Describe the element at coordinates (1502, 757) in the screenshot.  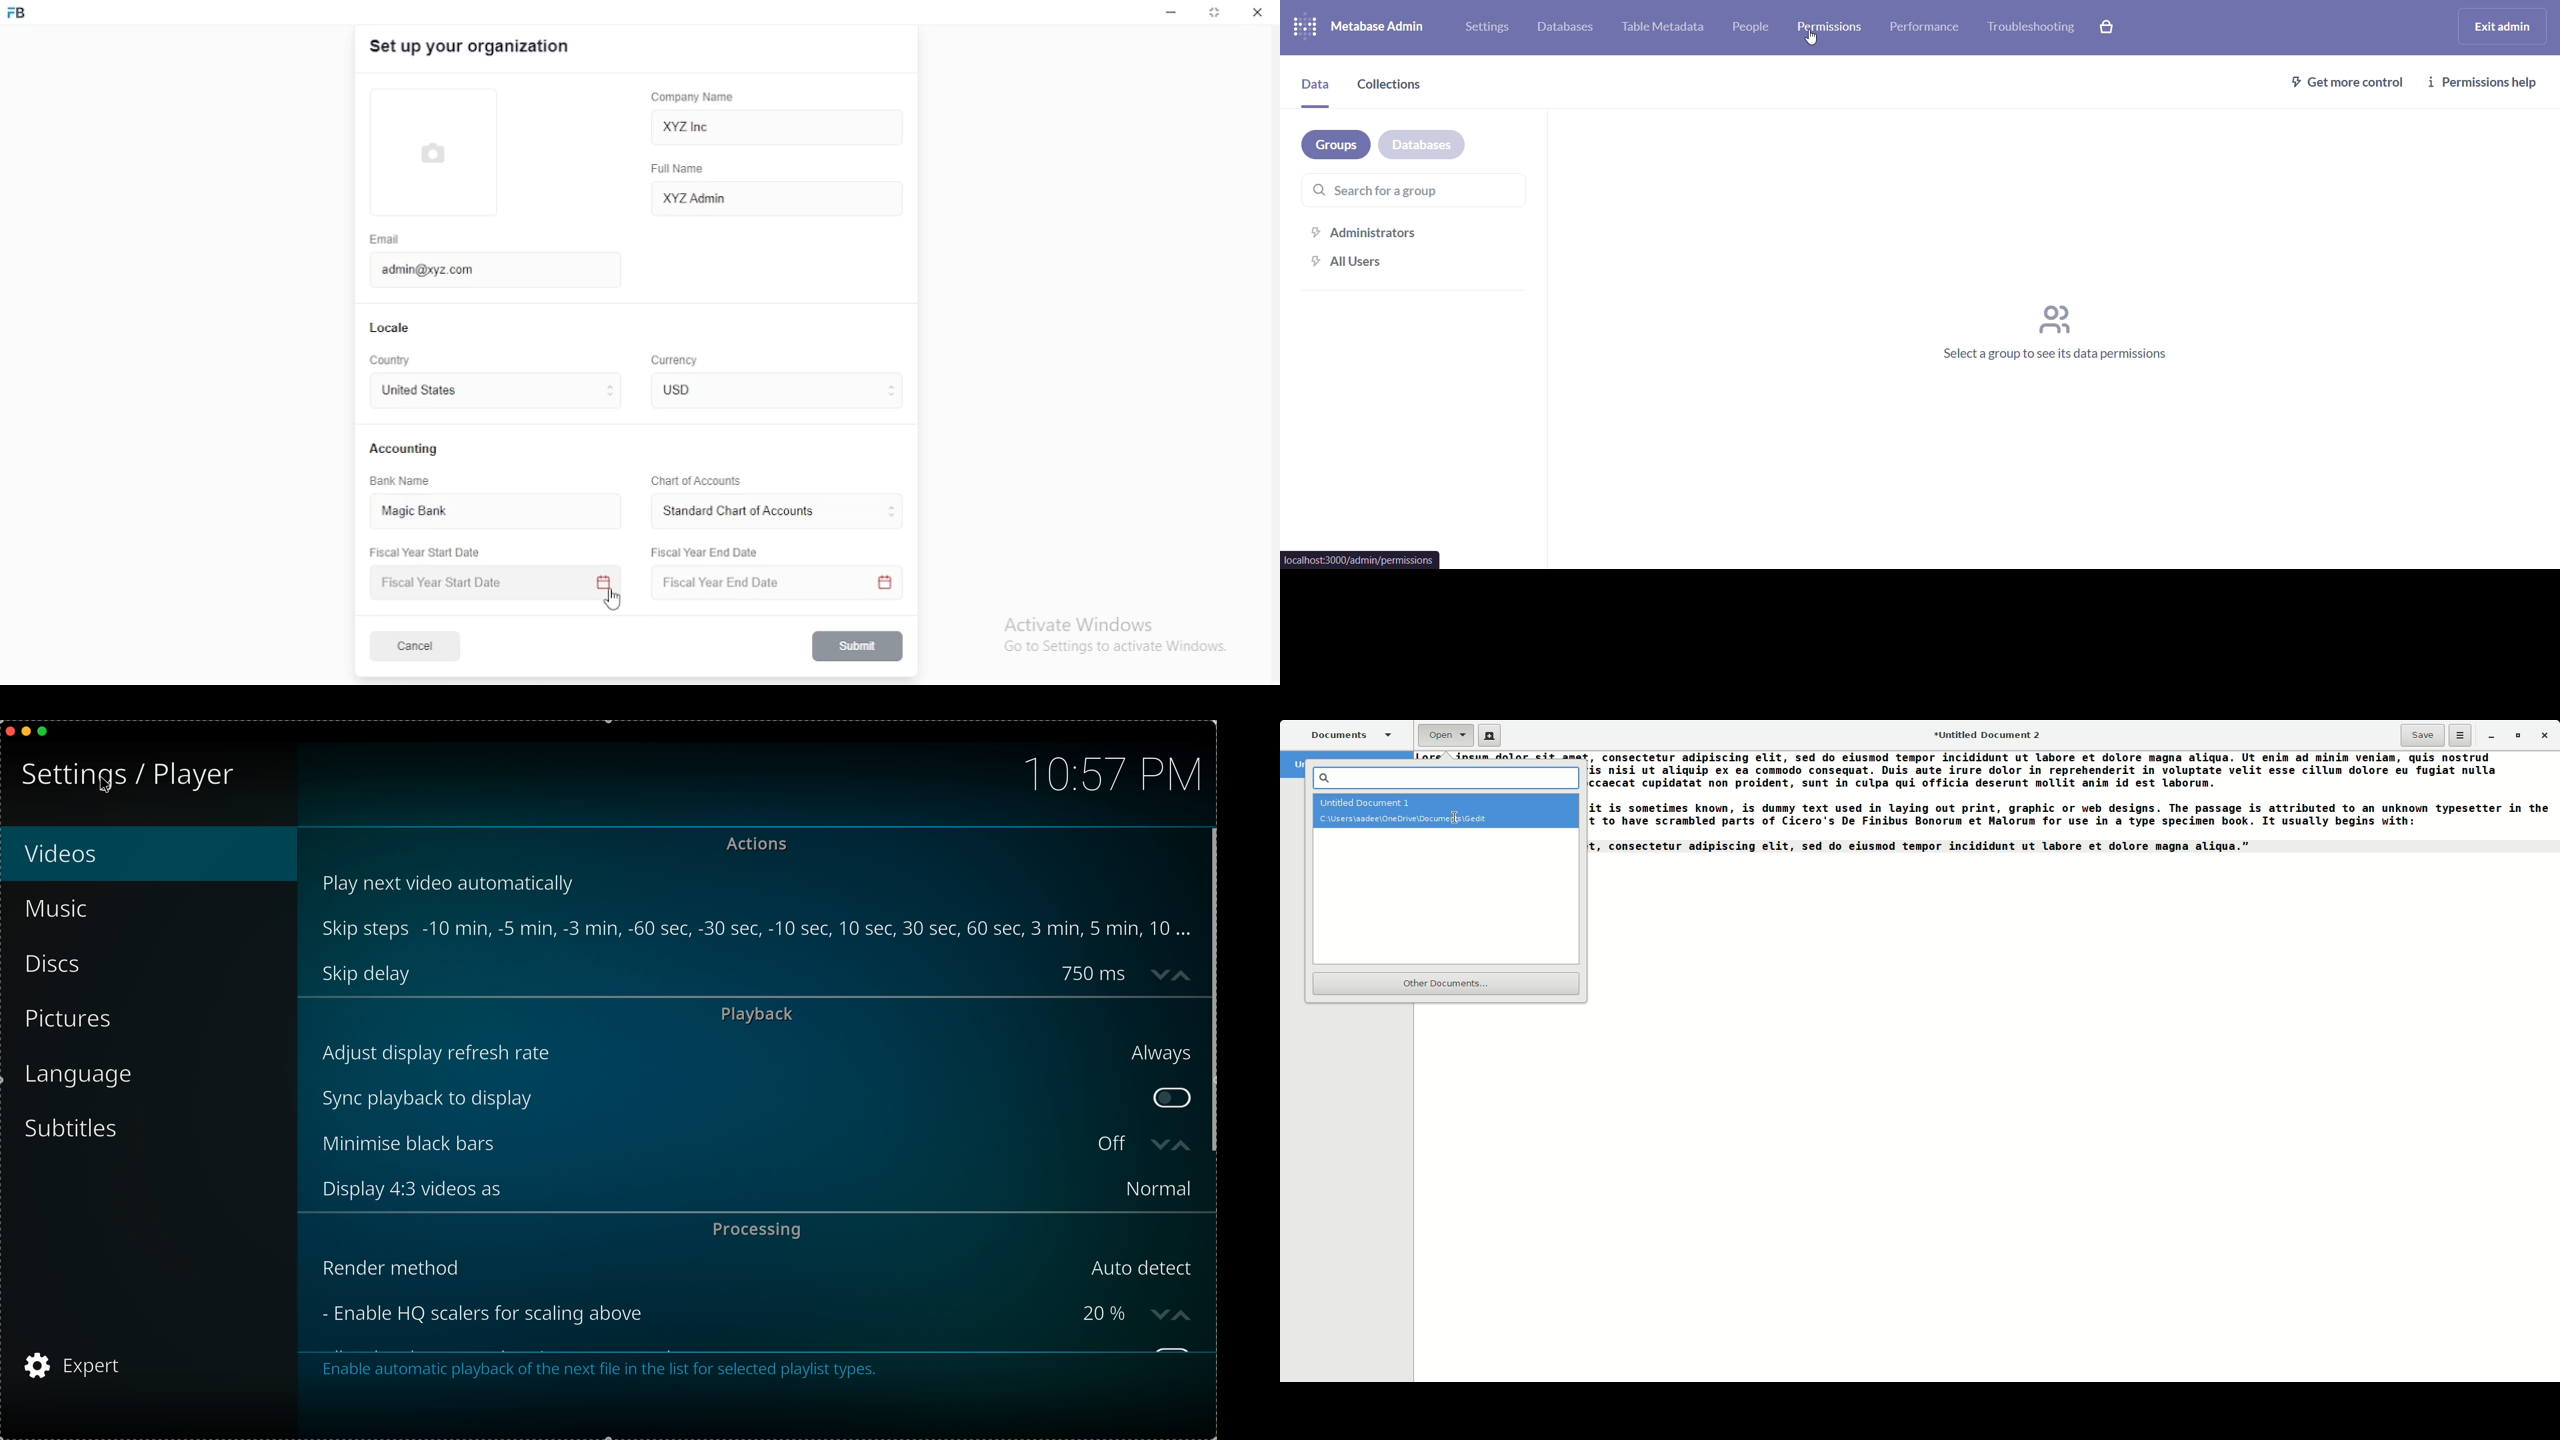
I see `Paragraphs` at that location.